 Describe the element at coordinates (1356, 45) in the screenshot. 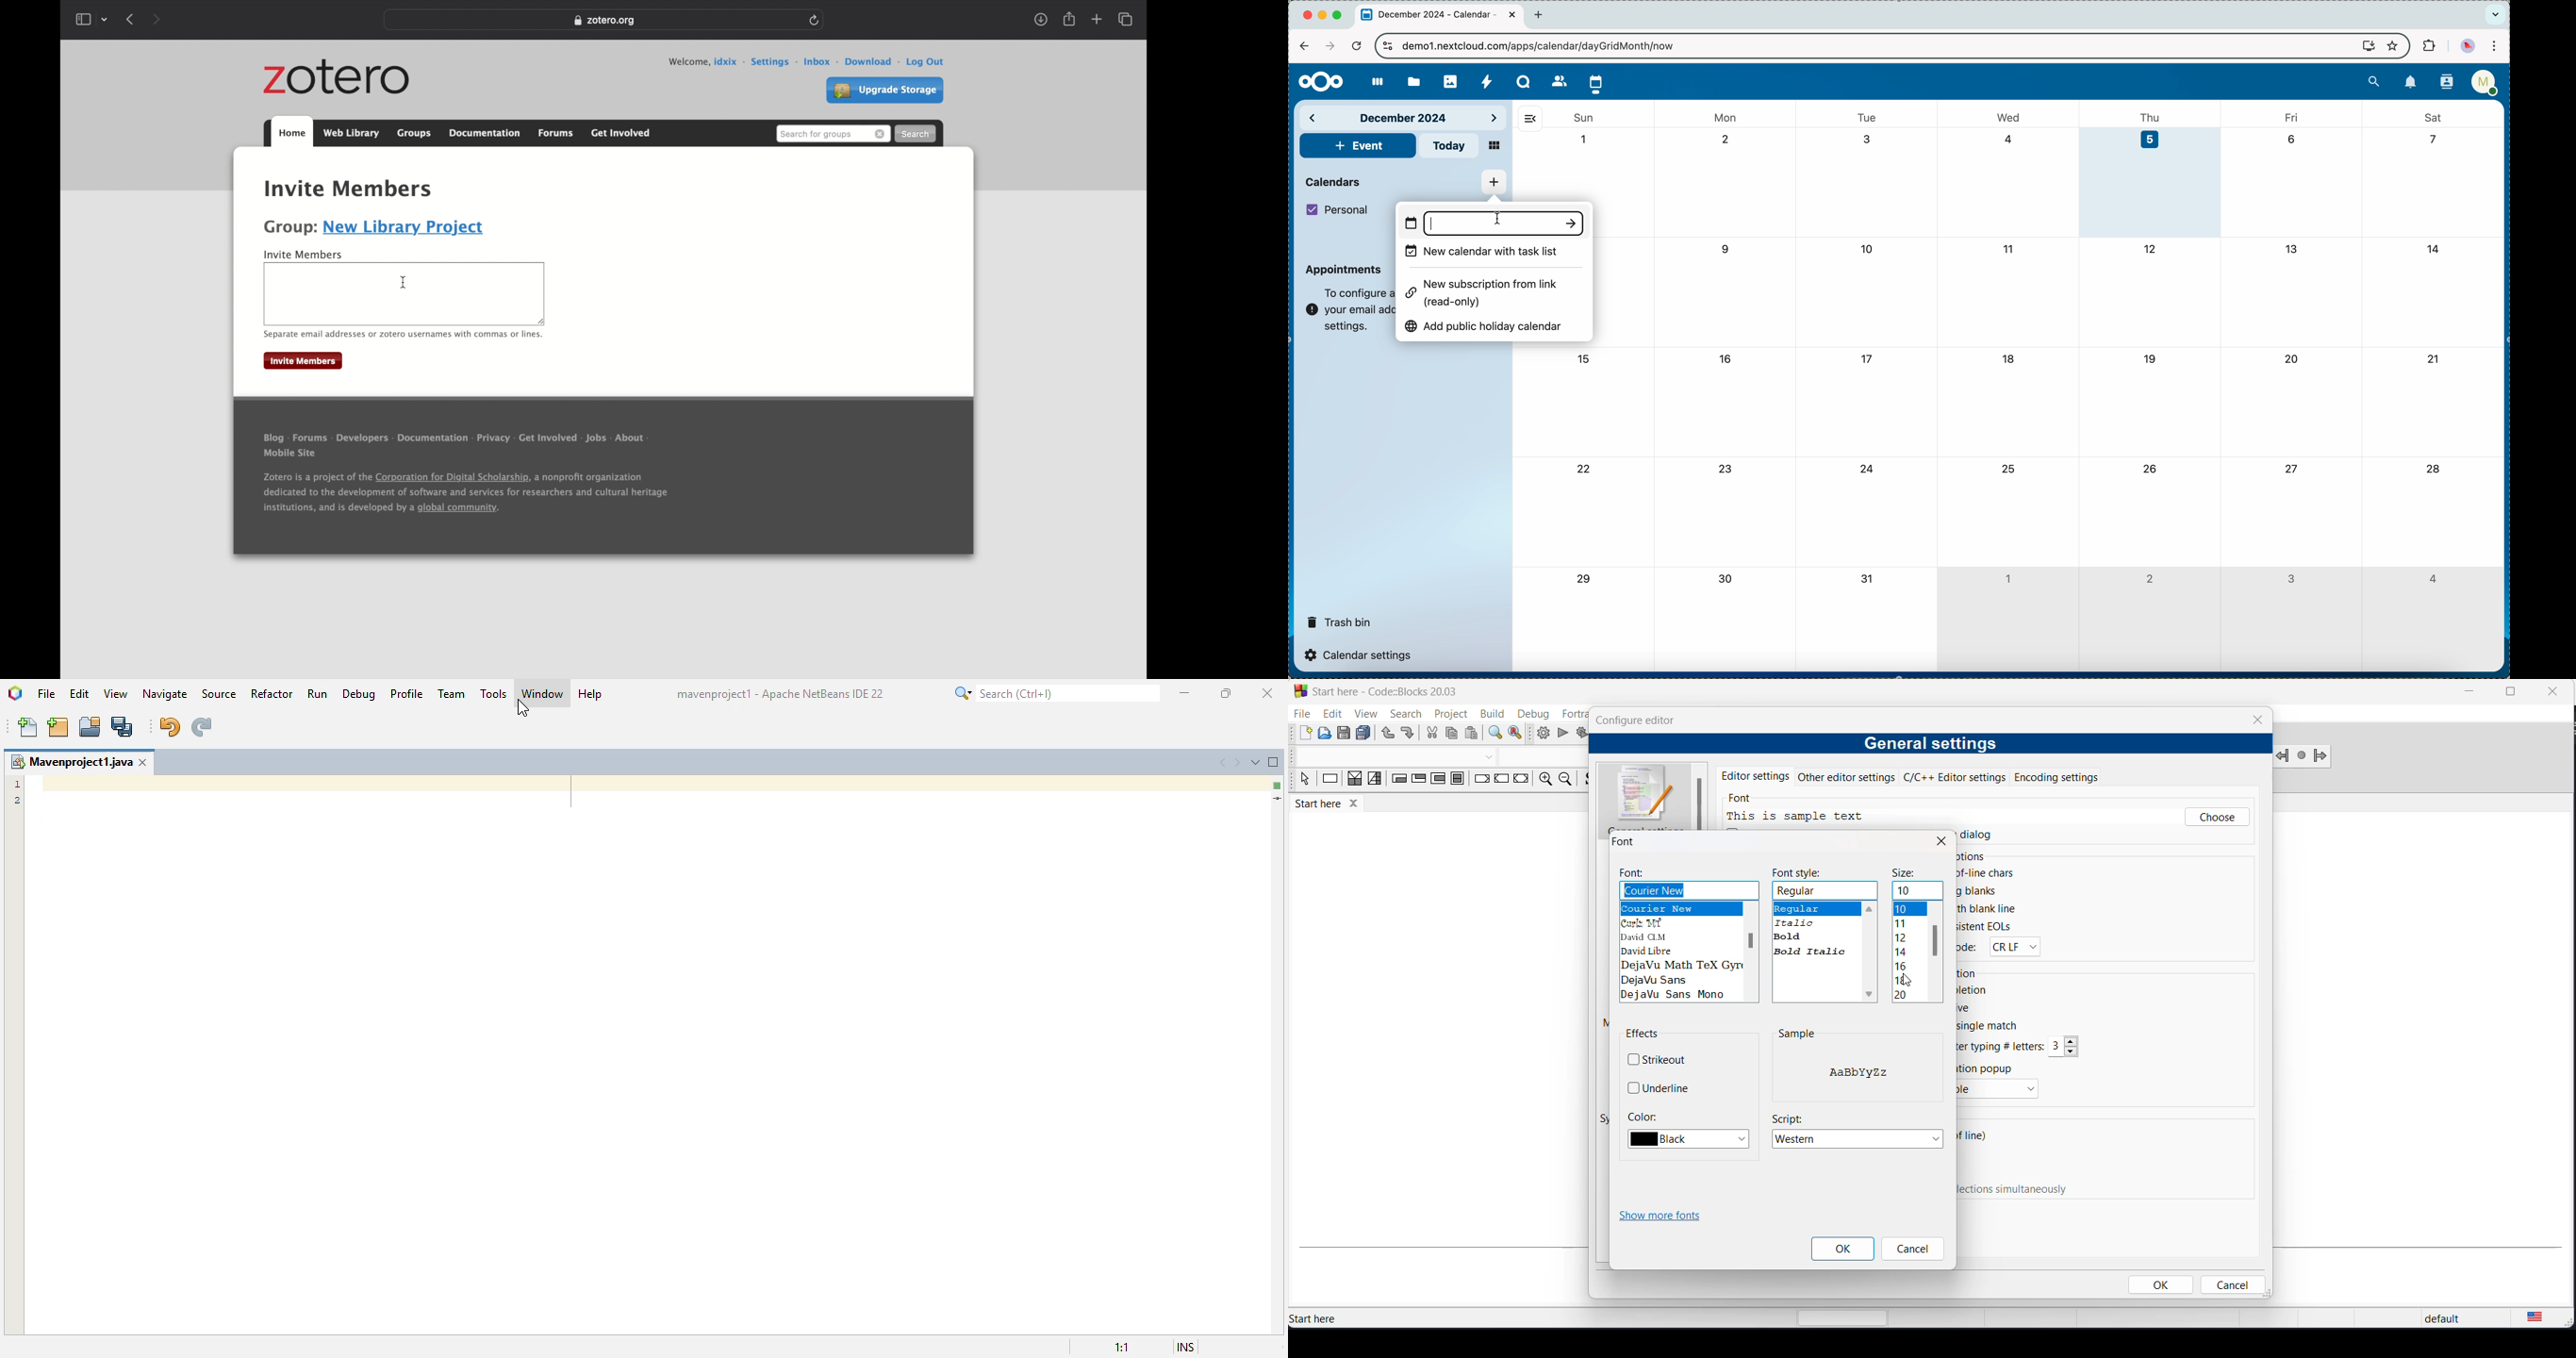

I see `refresh the page` at that location.